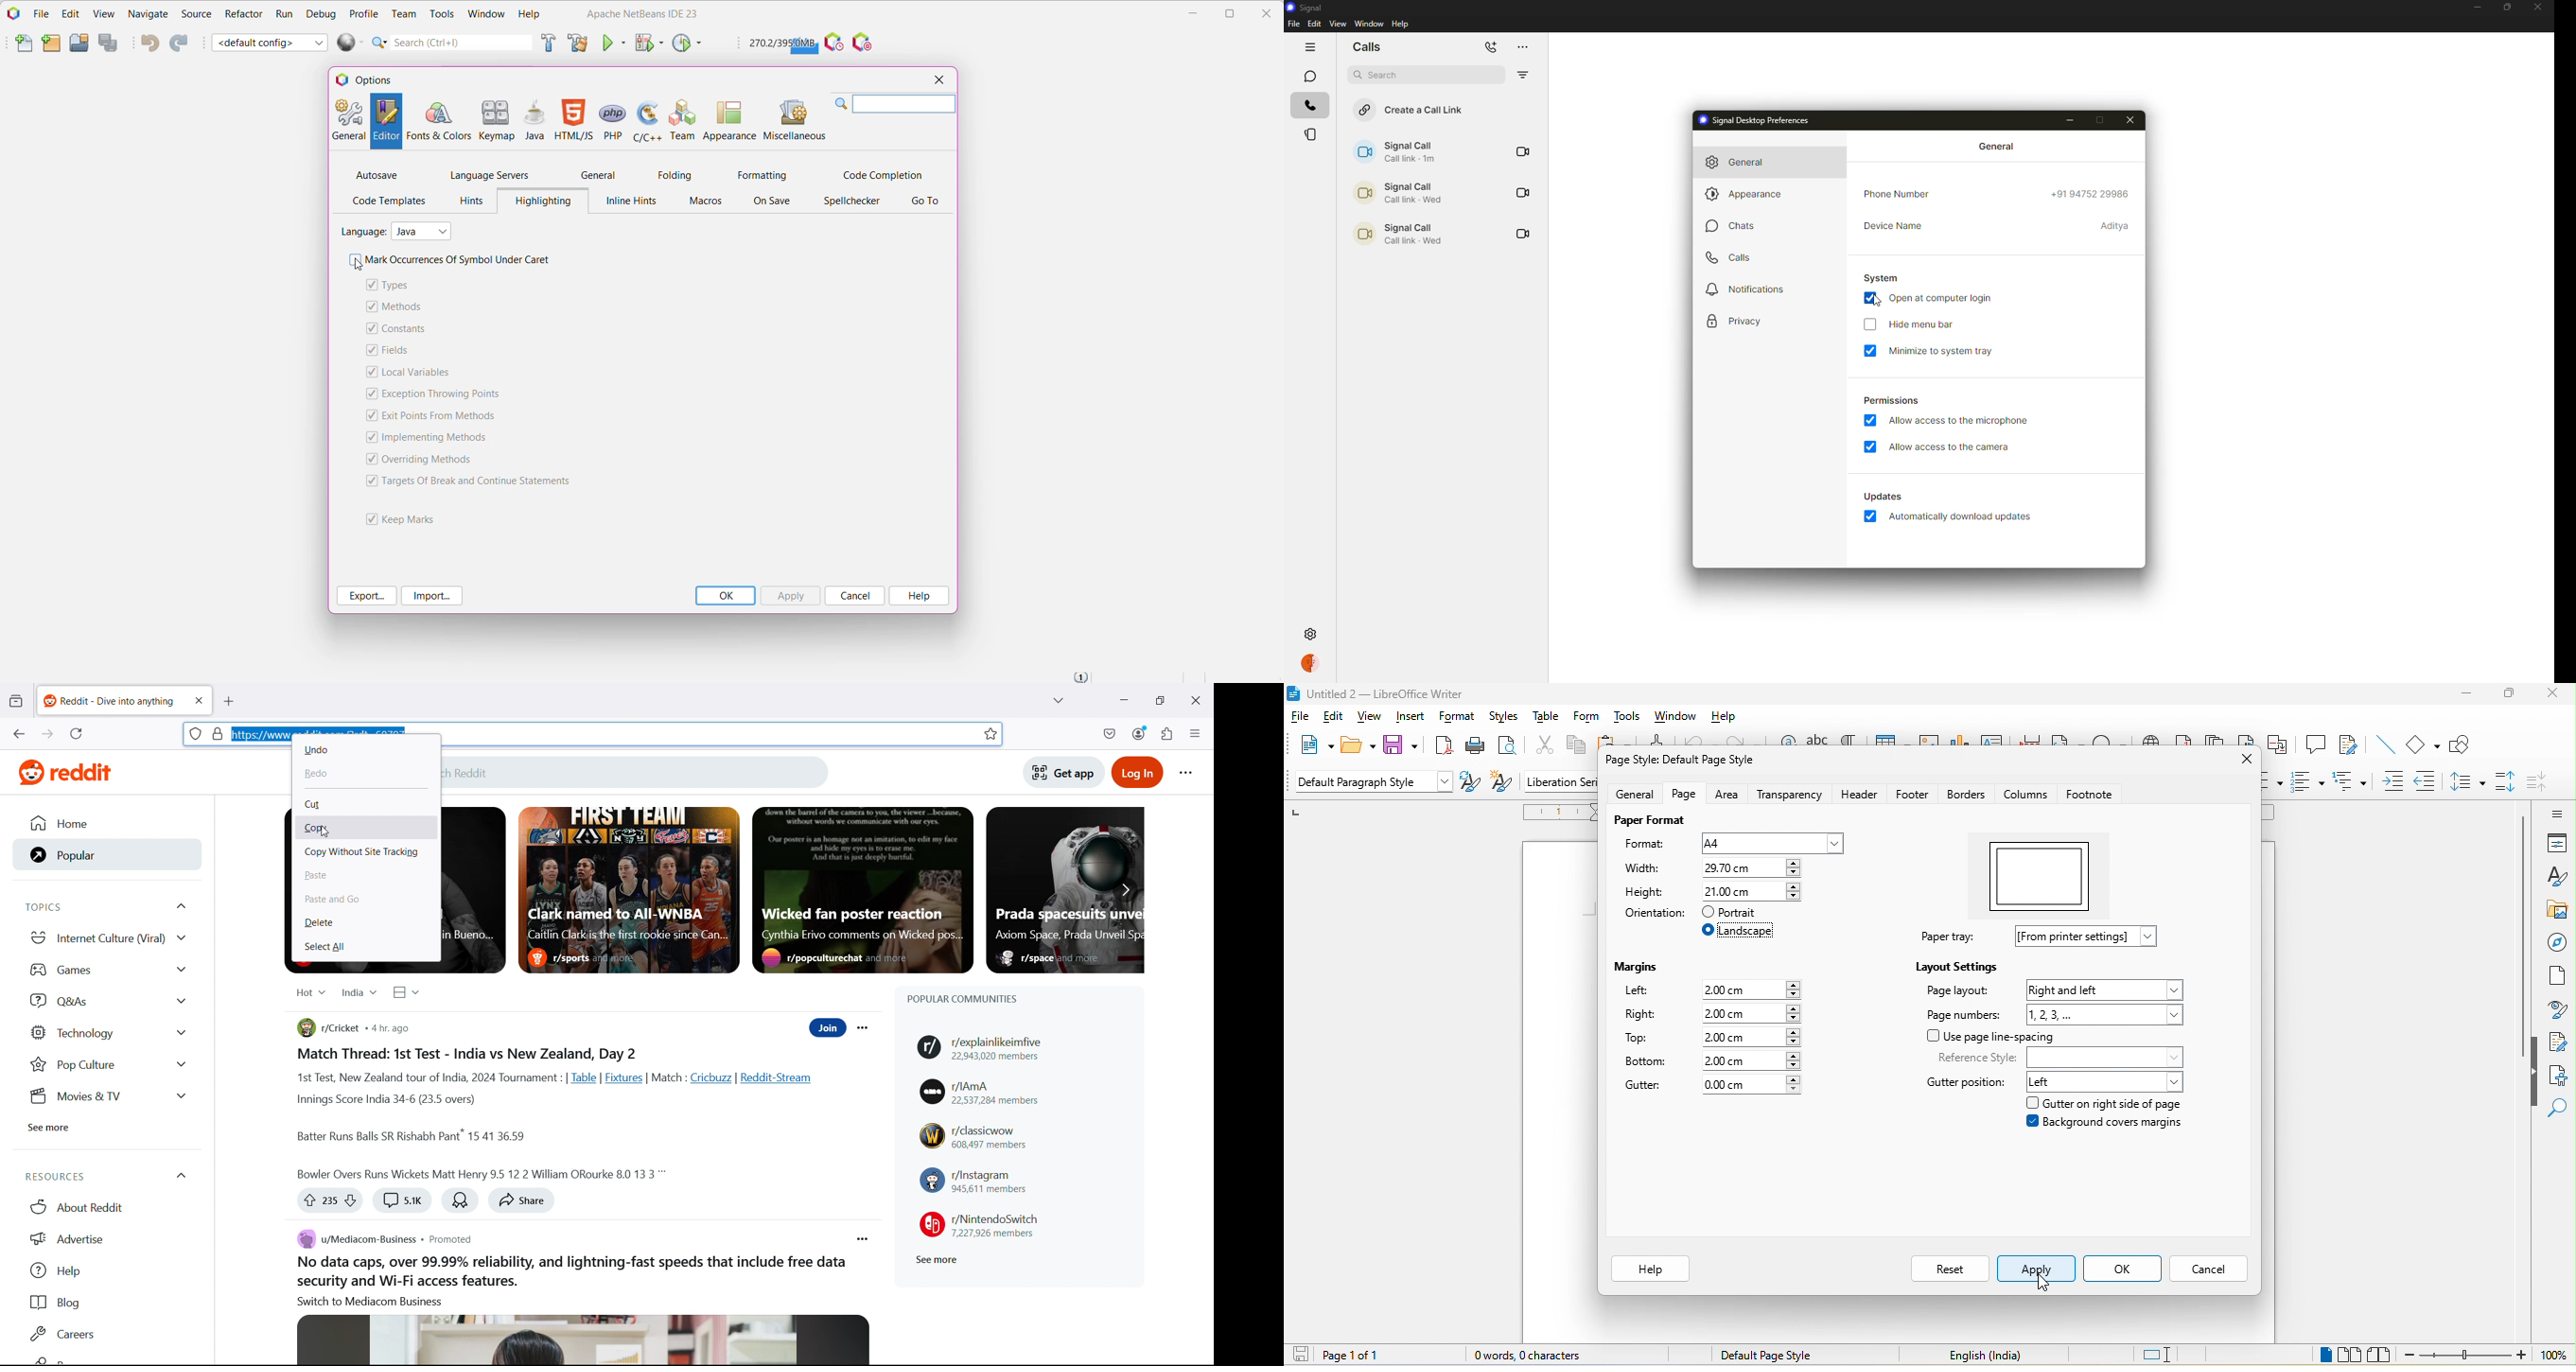  What do you see at coordinates (1361, 744) in the screenshot?
I see `open` at bounding box center [1361, 744].